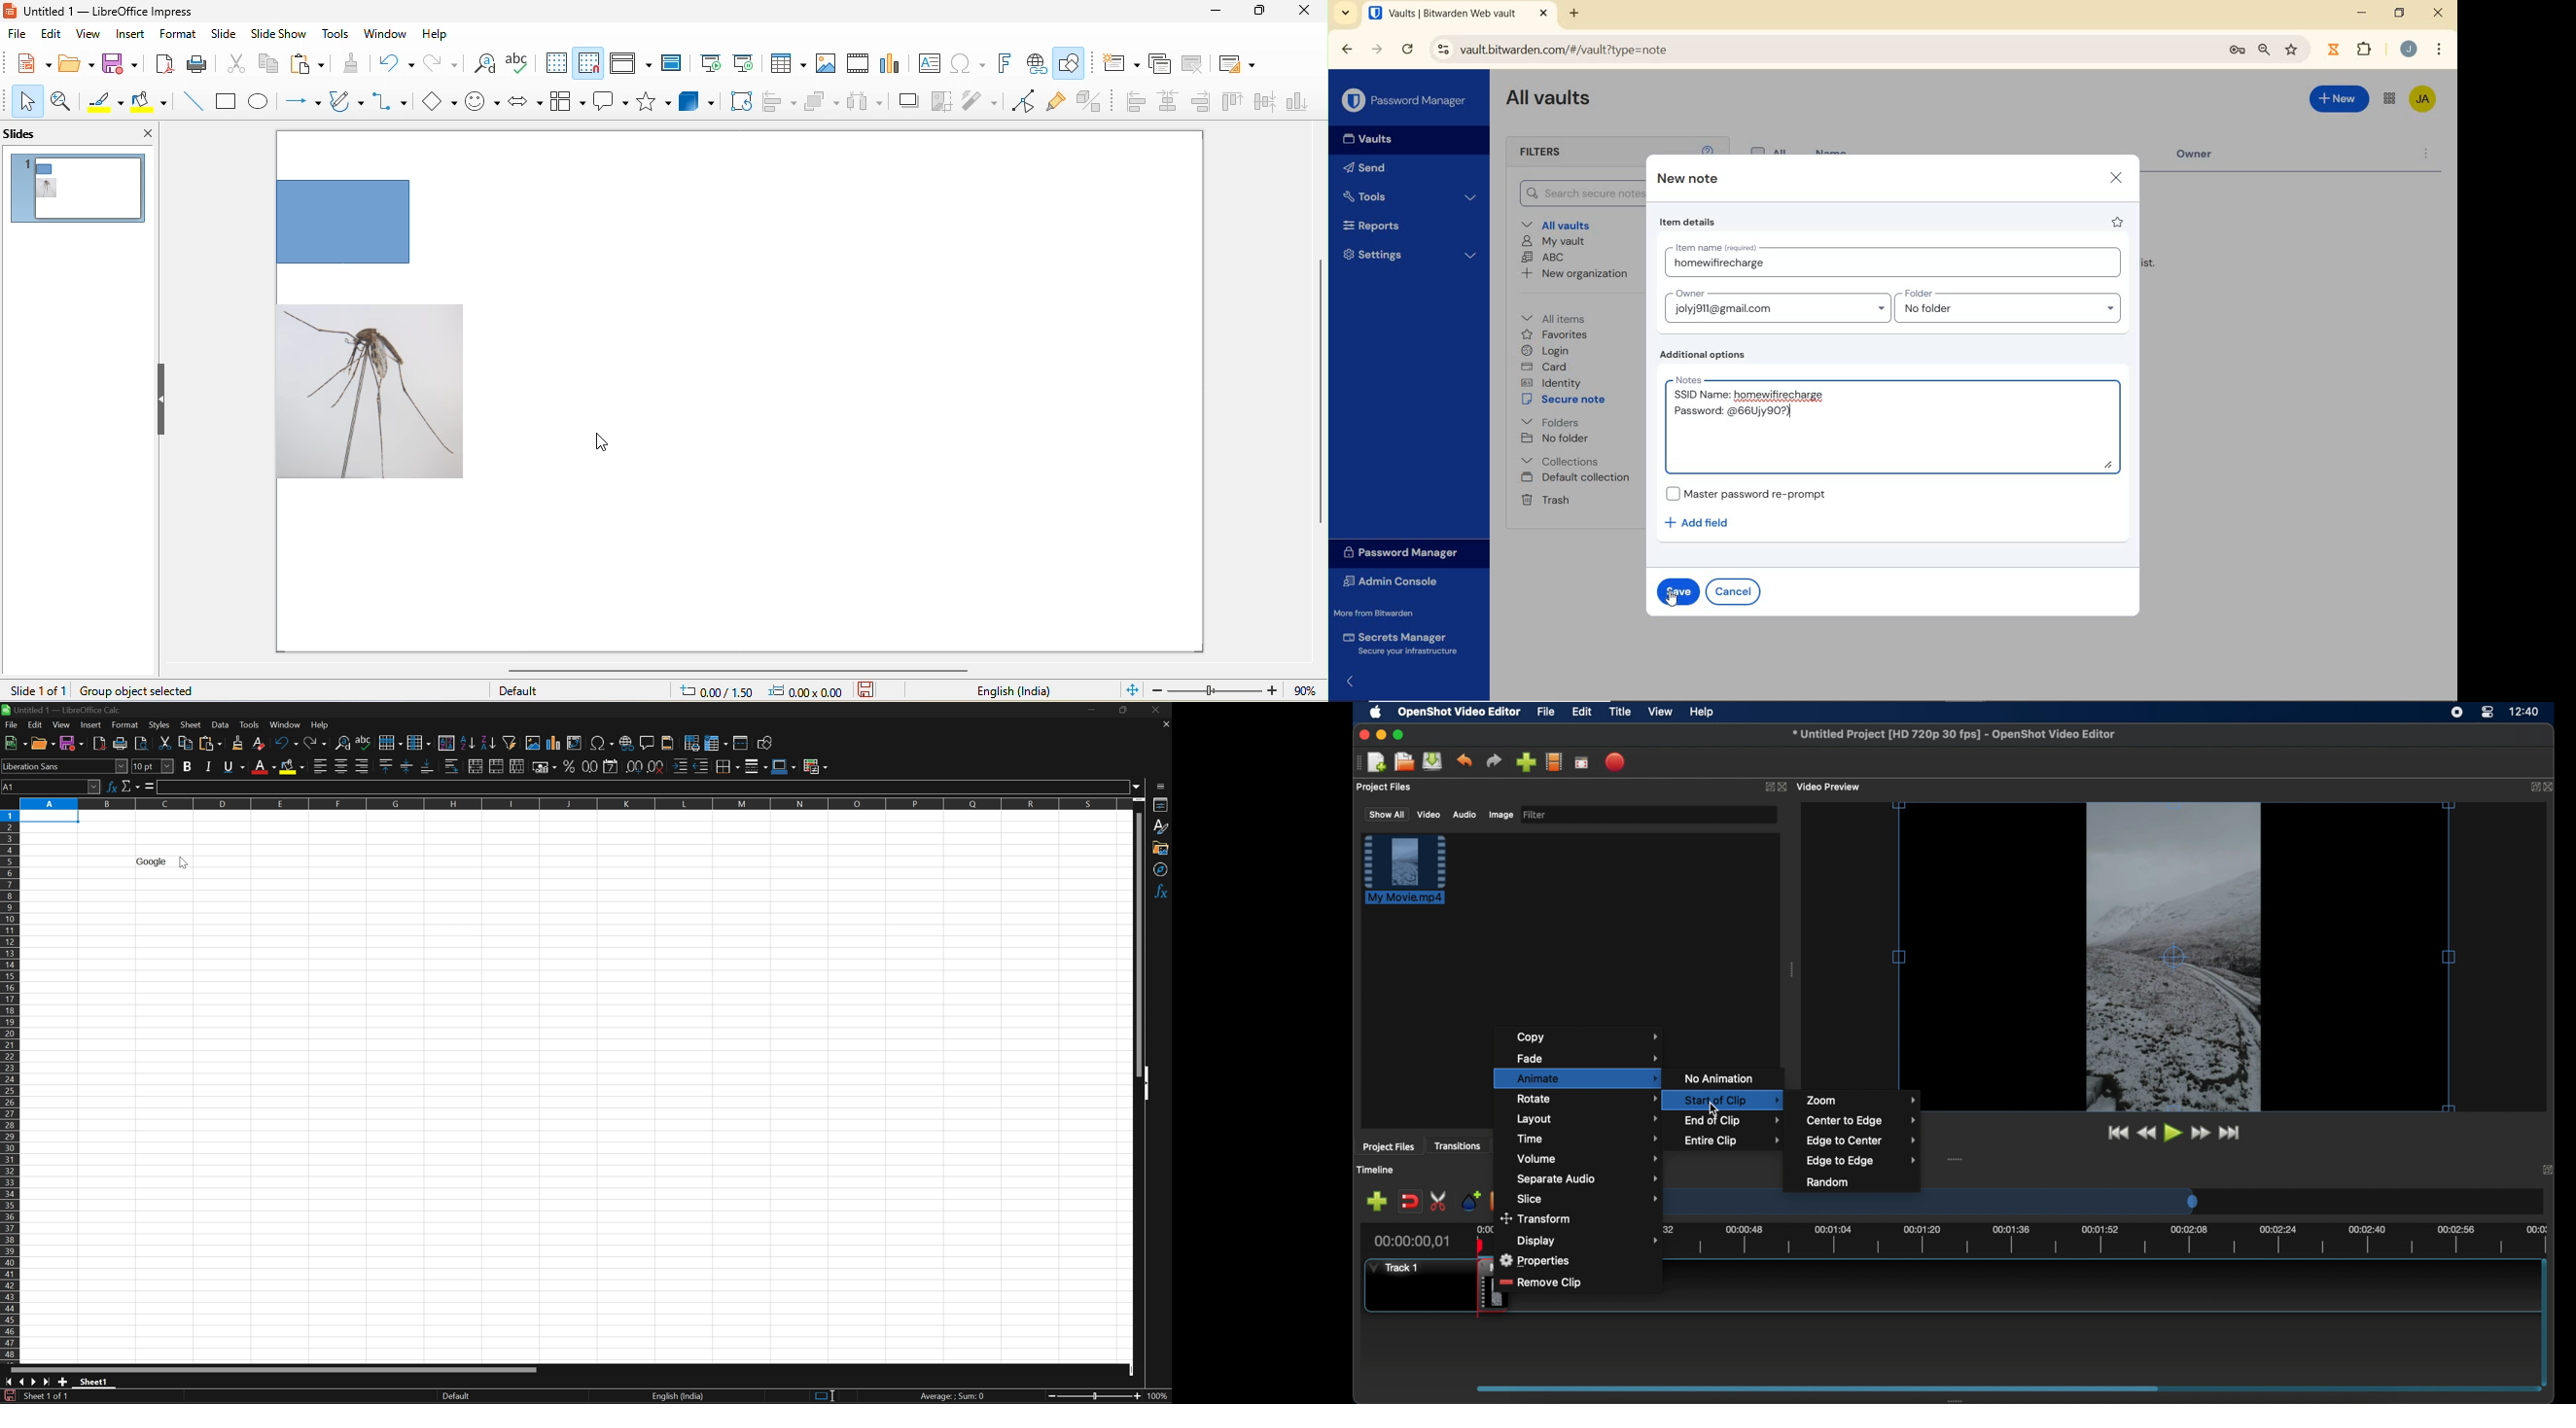 The image size is (2576, 1428). What do you see at coordinates (599, 444) in the screenshot?
I see `cursor` at bounding box center [599, 444].